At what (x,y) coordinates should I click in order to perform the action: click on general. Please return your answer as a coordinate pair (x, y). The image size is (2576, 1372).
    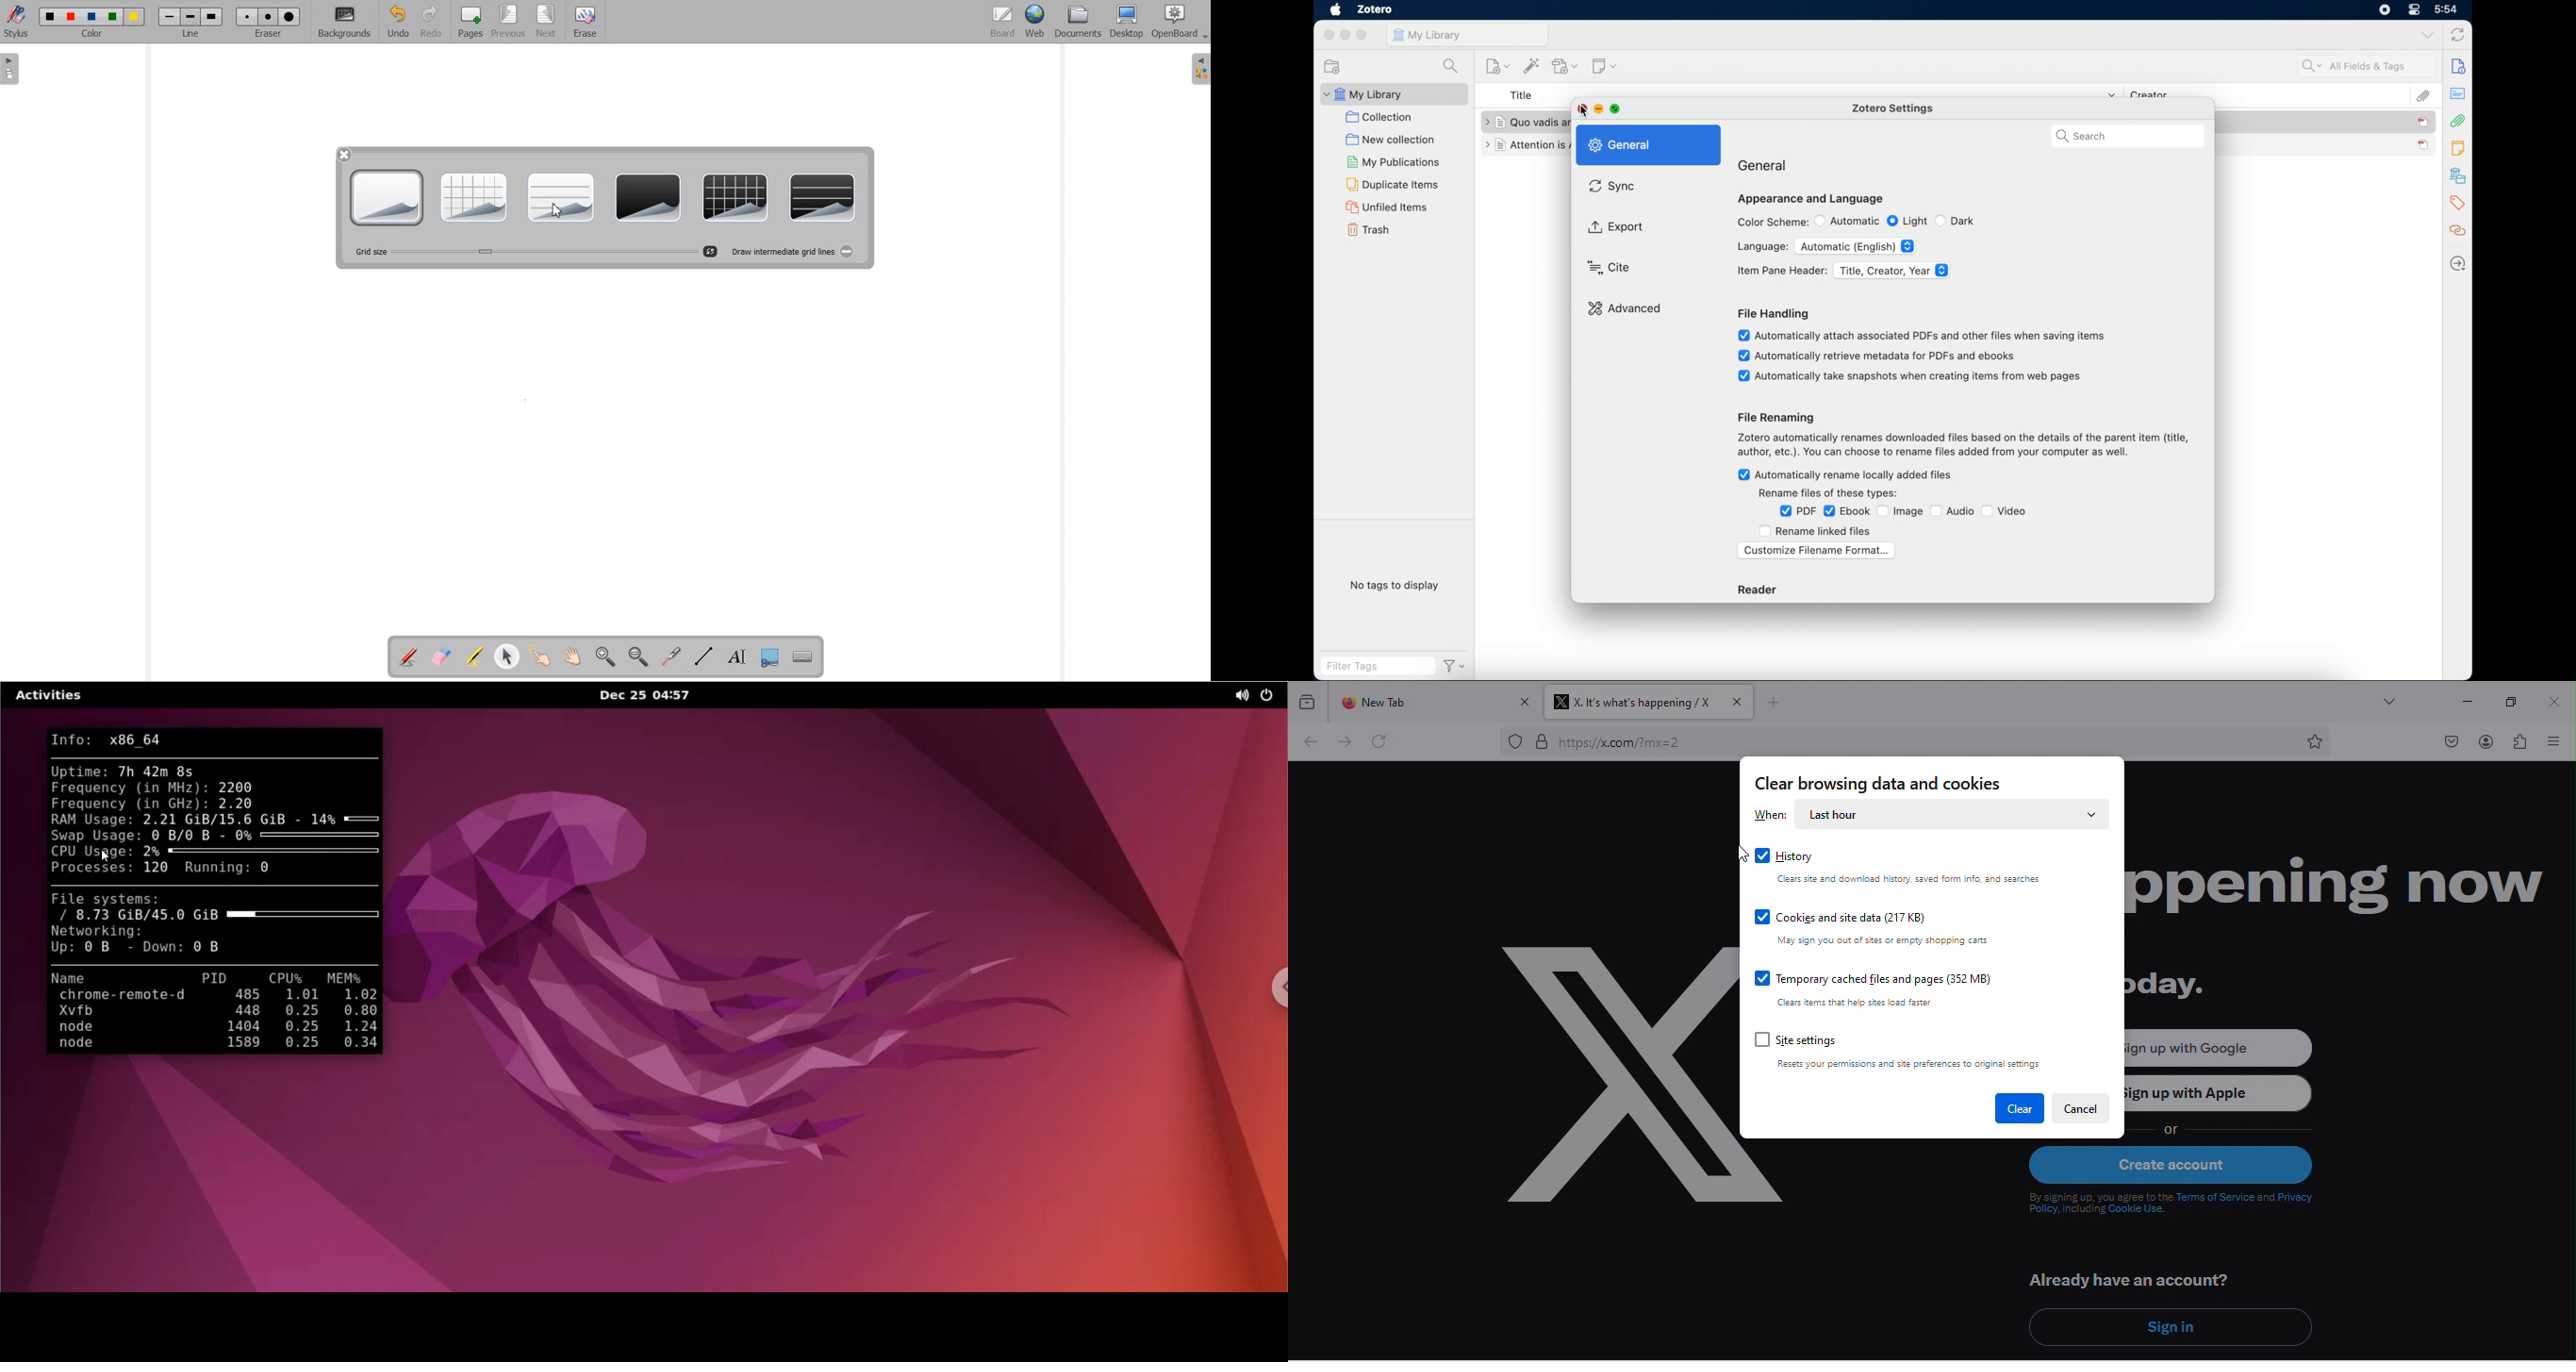
    Looking at the image, I should click on (1766, 165).